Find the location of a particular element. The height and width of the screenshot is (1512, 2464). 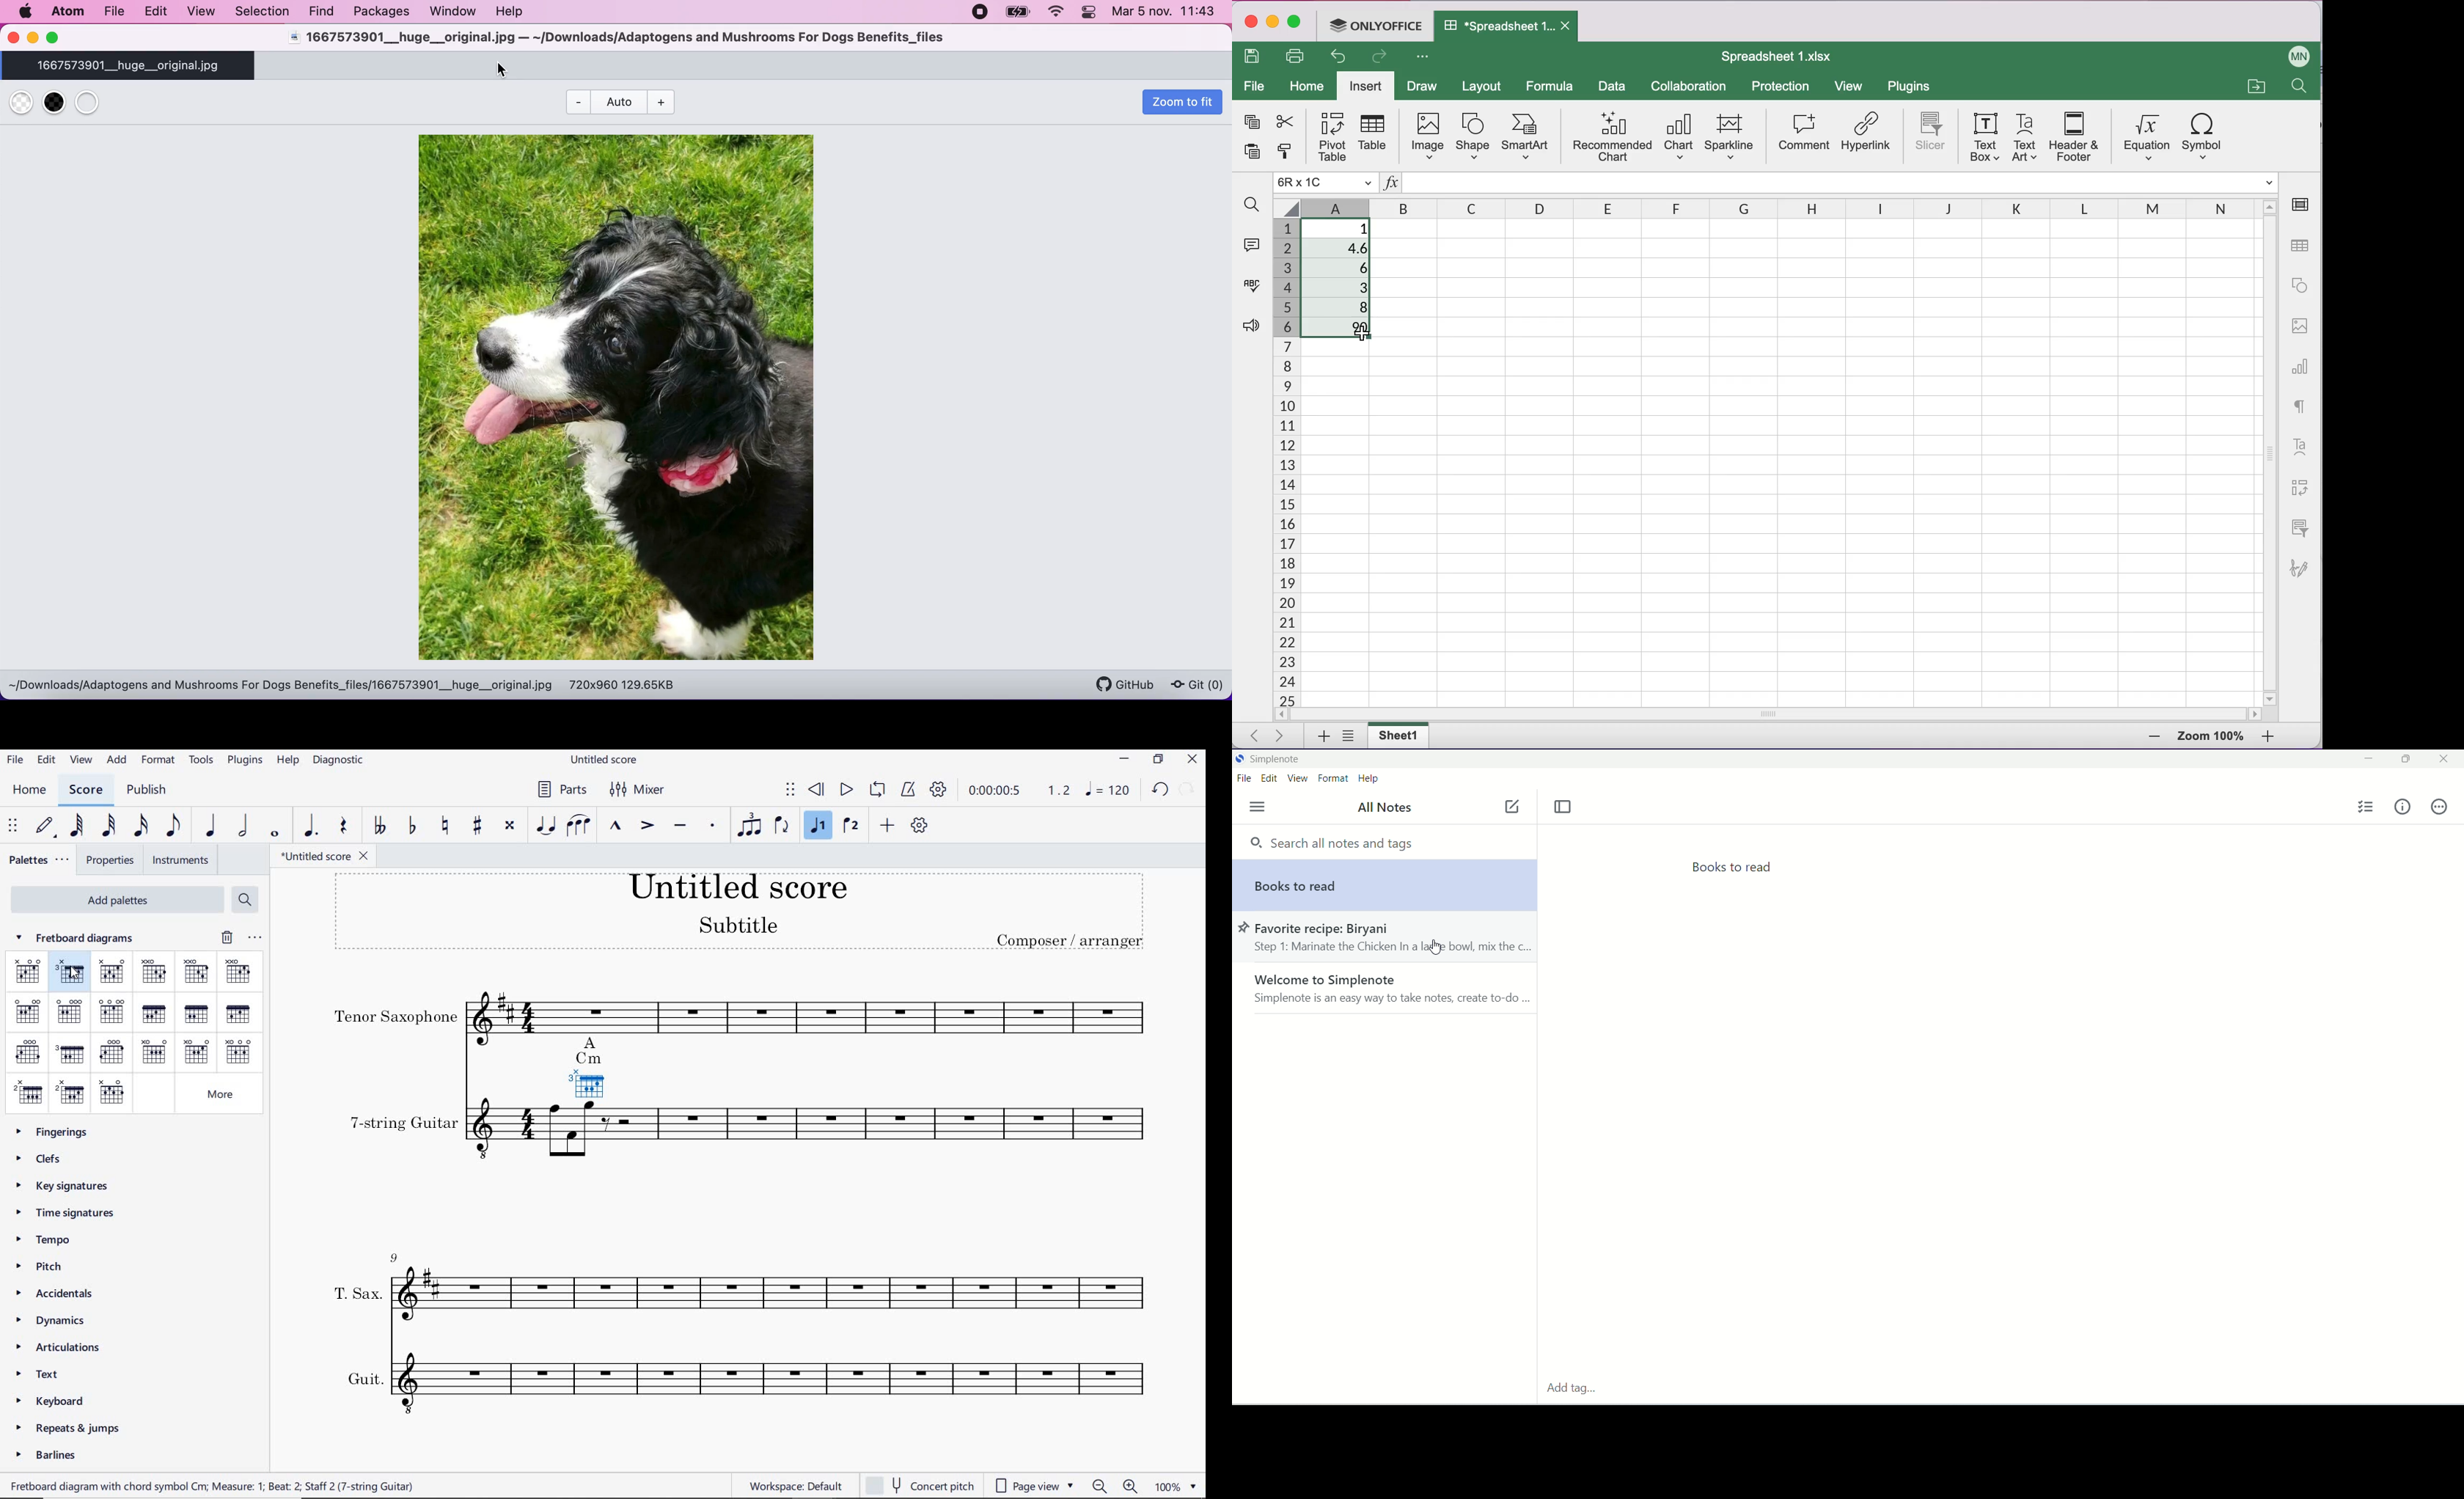

ADD is located at coordinates (887, 826).